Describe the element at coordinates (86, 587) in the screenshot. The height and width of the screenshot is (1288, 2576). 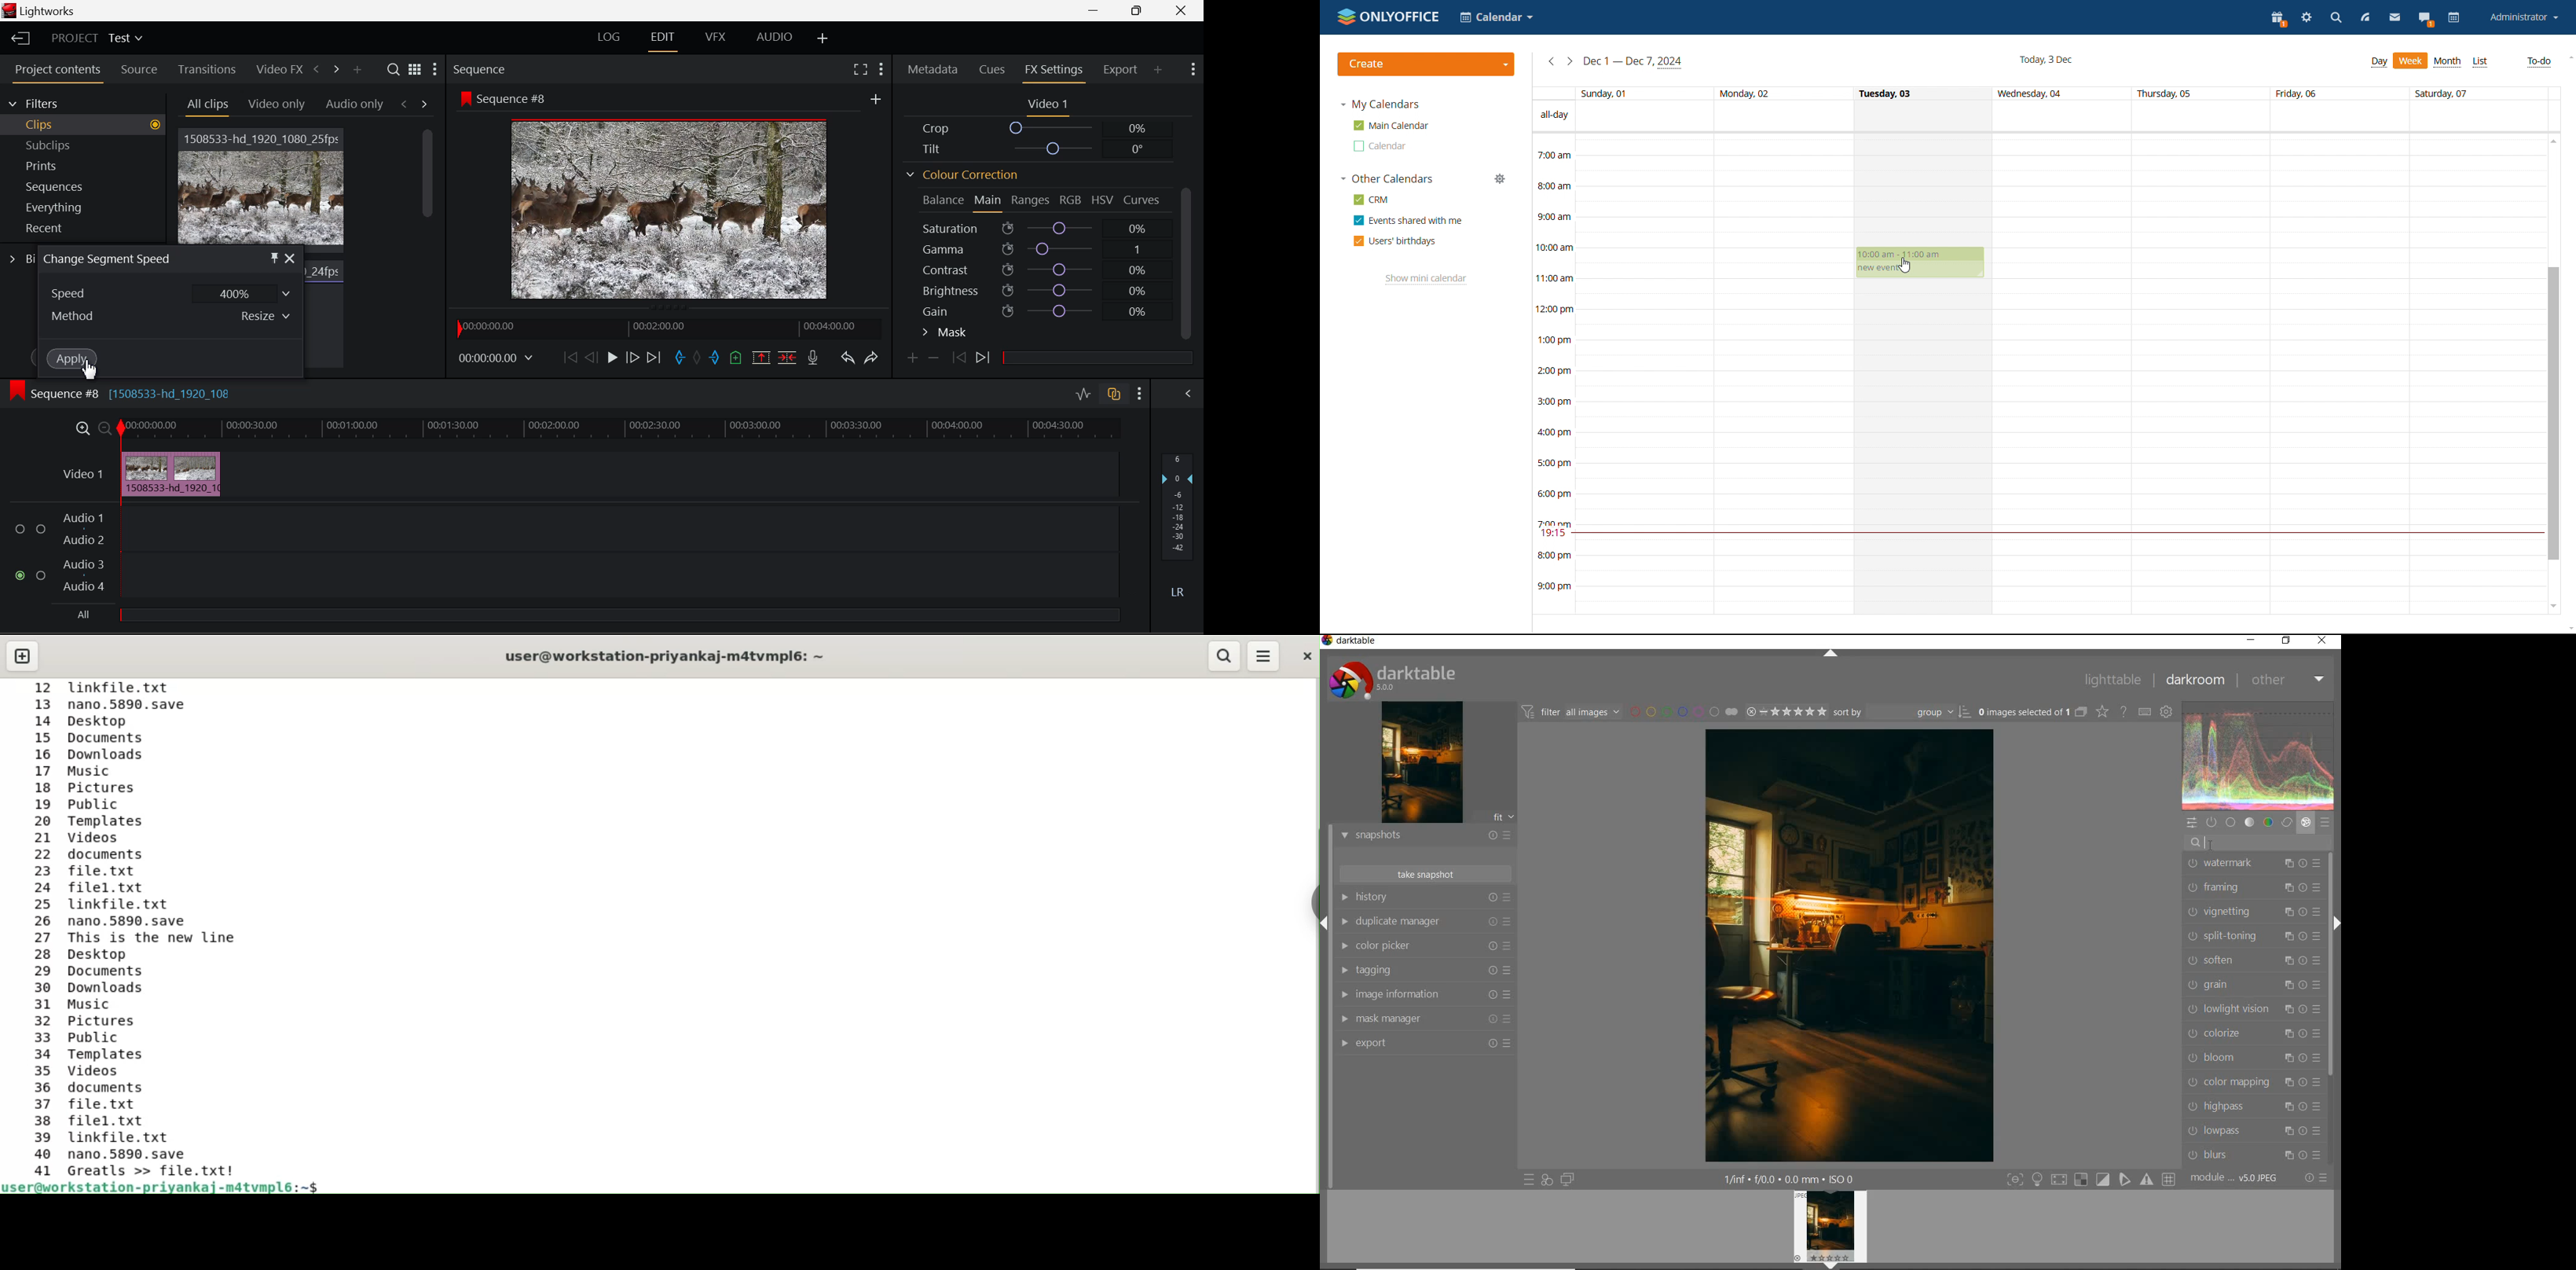
I see `Audio 4` at that location.